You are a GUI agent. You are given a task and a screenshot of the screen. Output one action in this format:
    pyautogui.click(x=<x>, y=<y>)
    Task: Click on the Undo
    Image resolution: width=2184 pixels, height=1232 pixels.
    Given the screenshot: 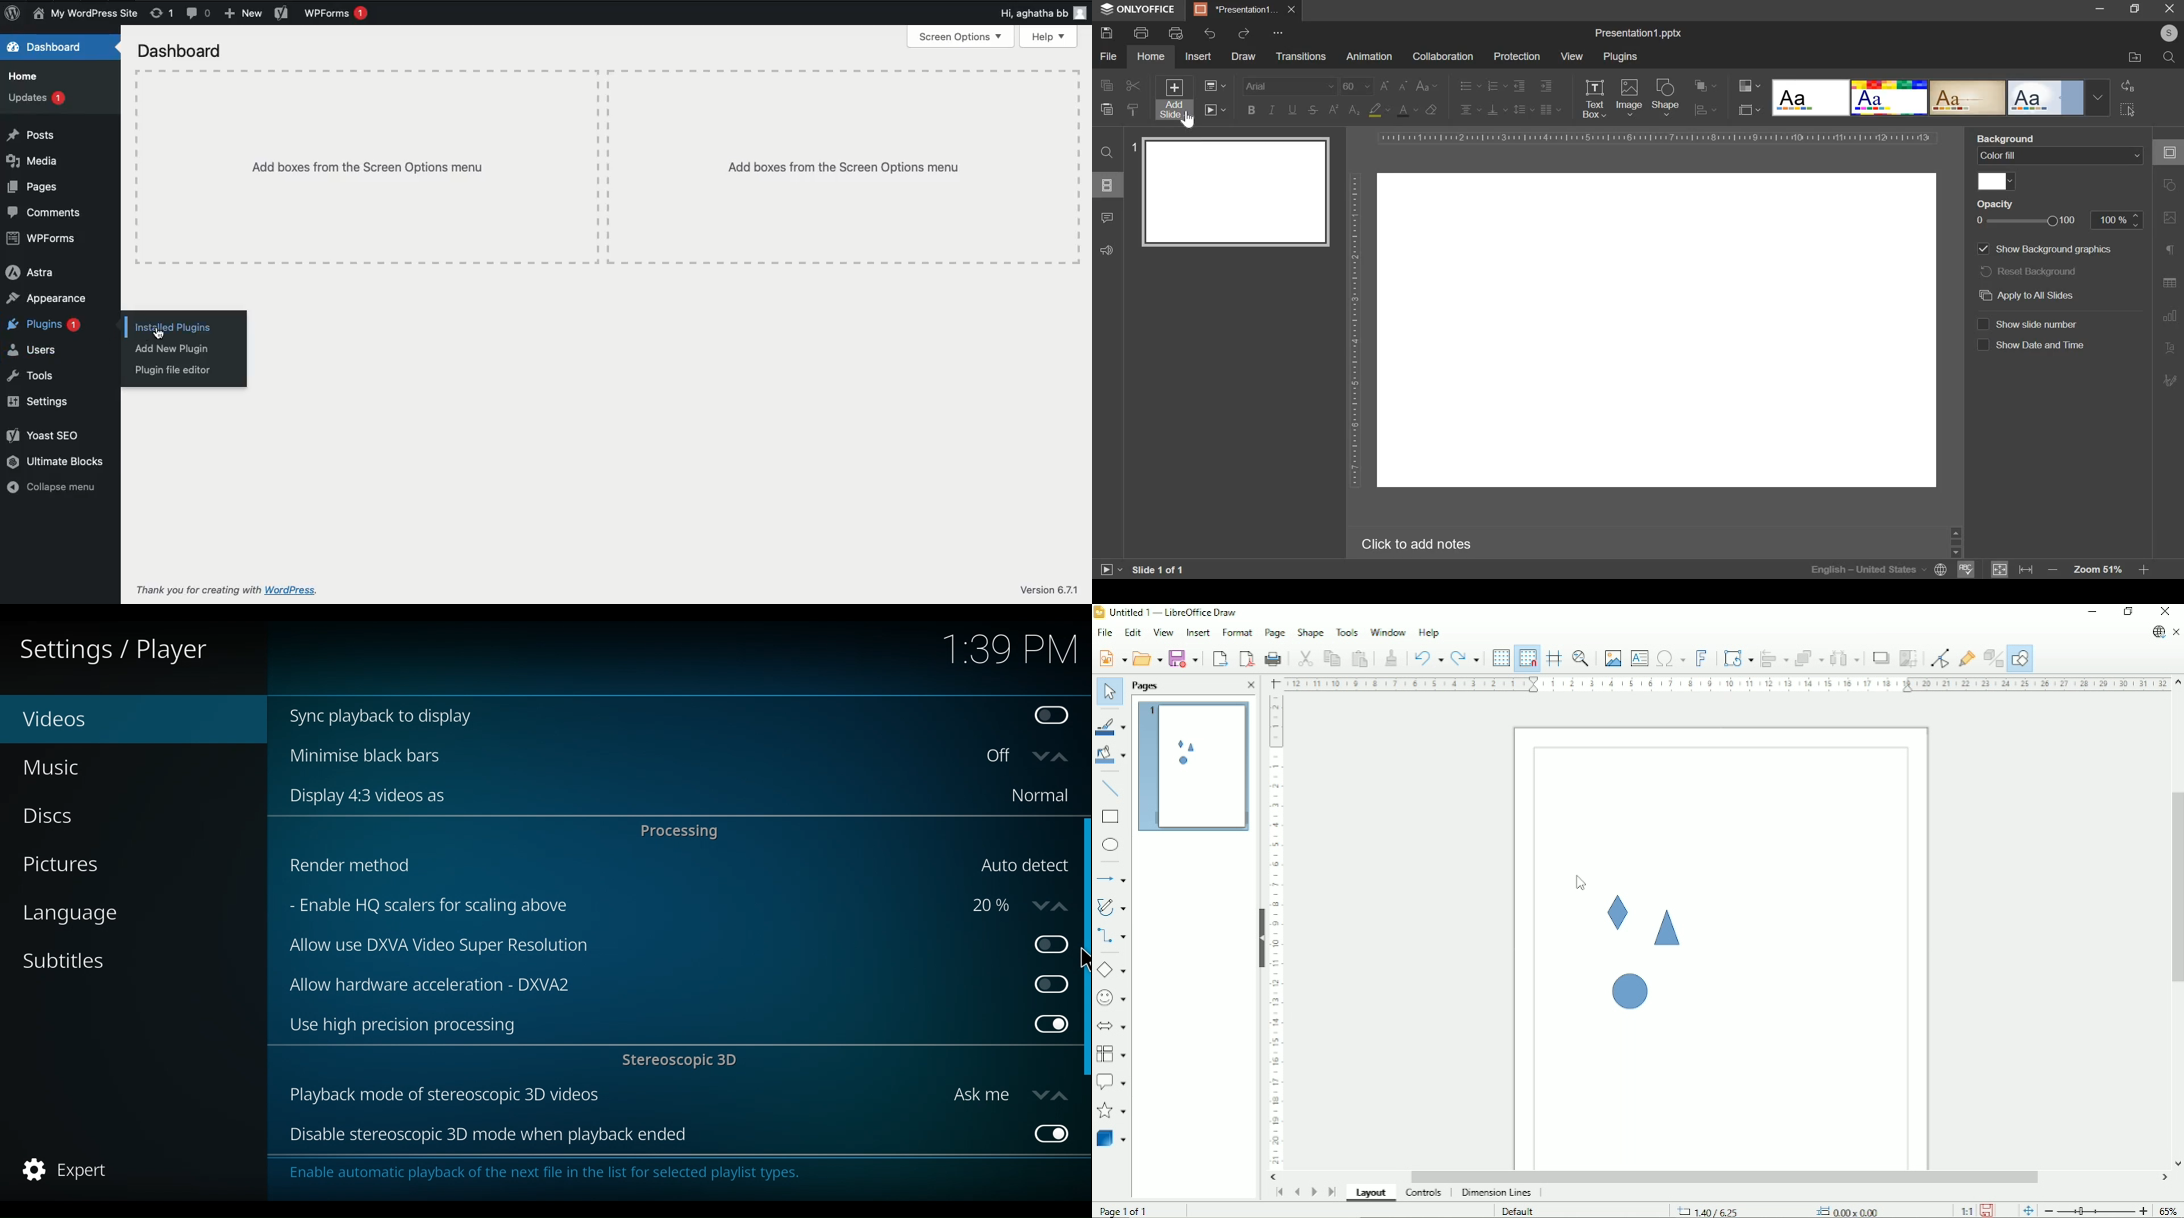 What is the action you would take?
    pyautogui.click(x=1428, y=656)
    